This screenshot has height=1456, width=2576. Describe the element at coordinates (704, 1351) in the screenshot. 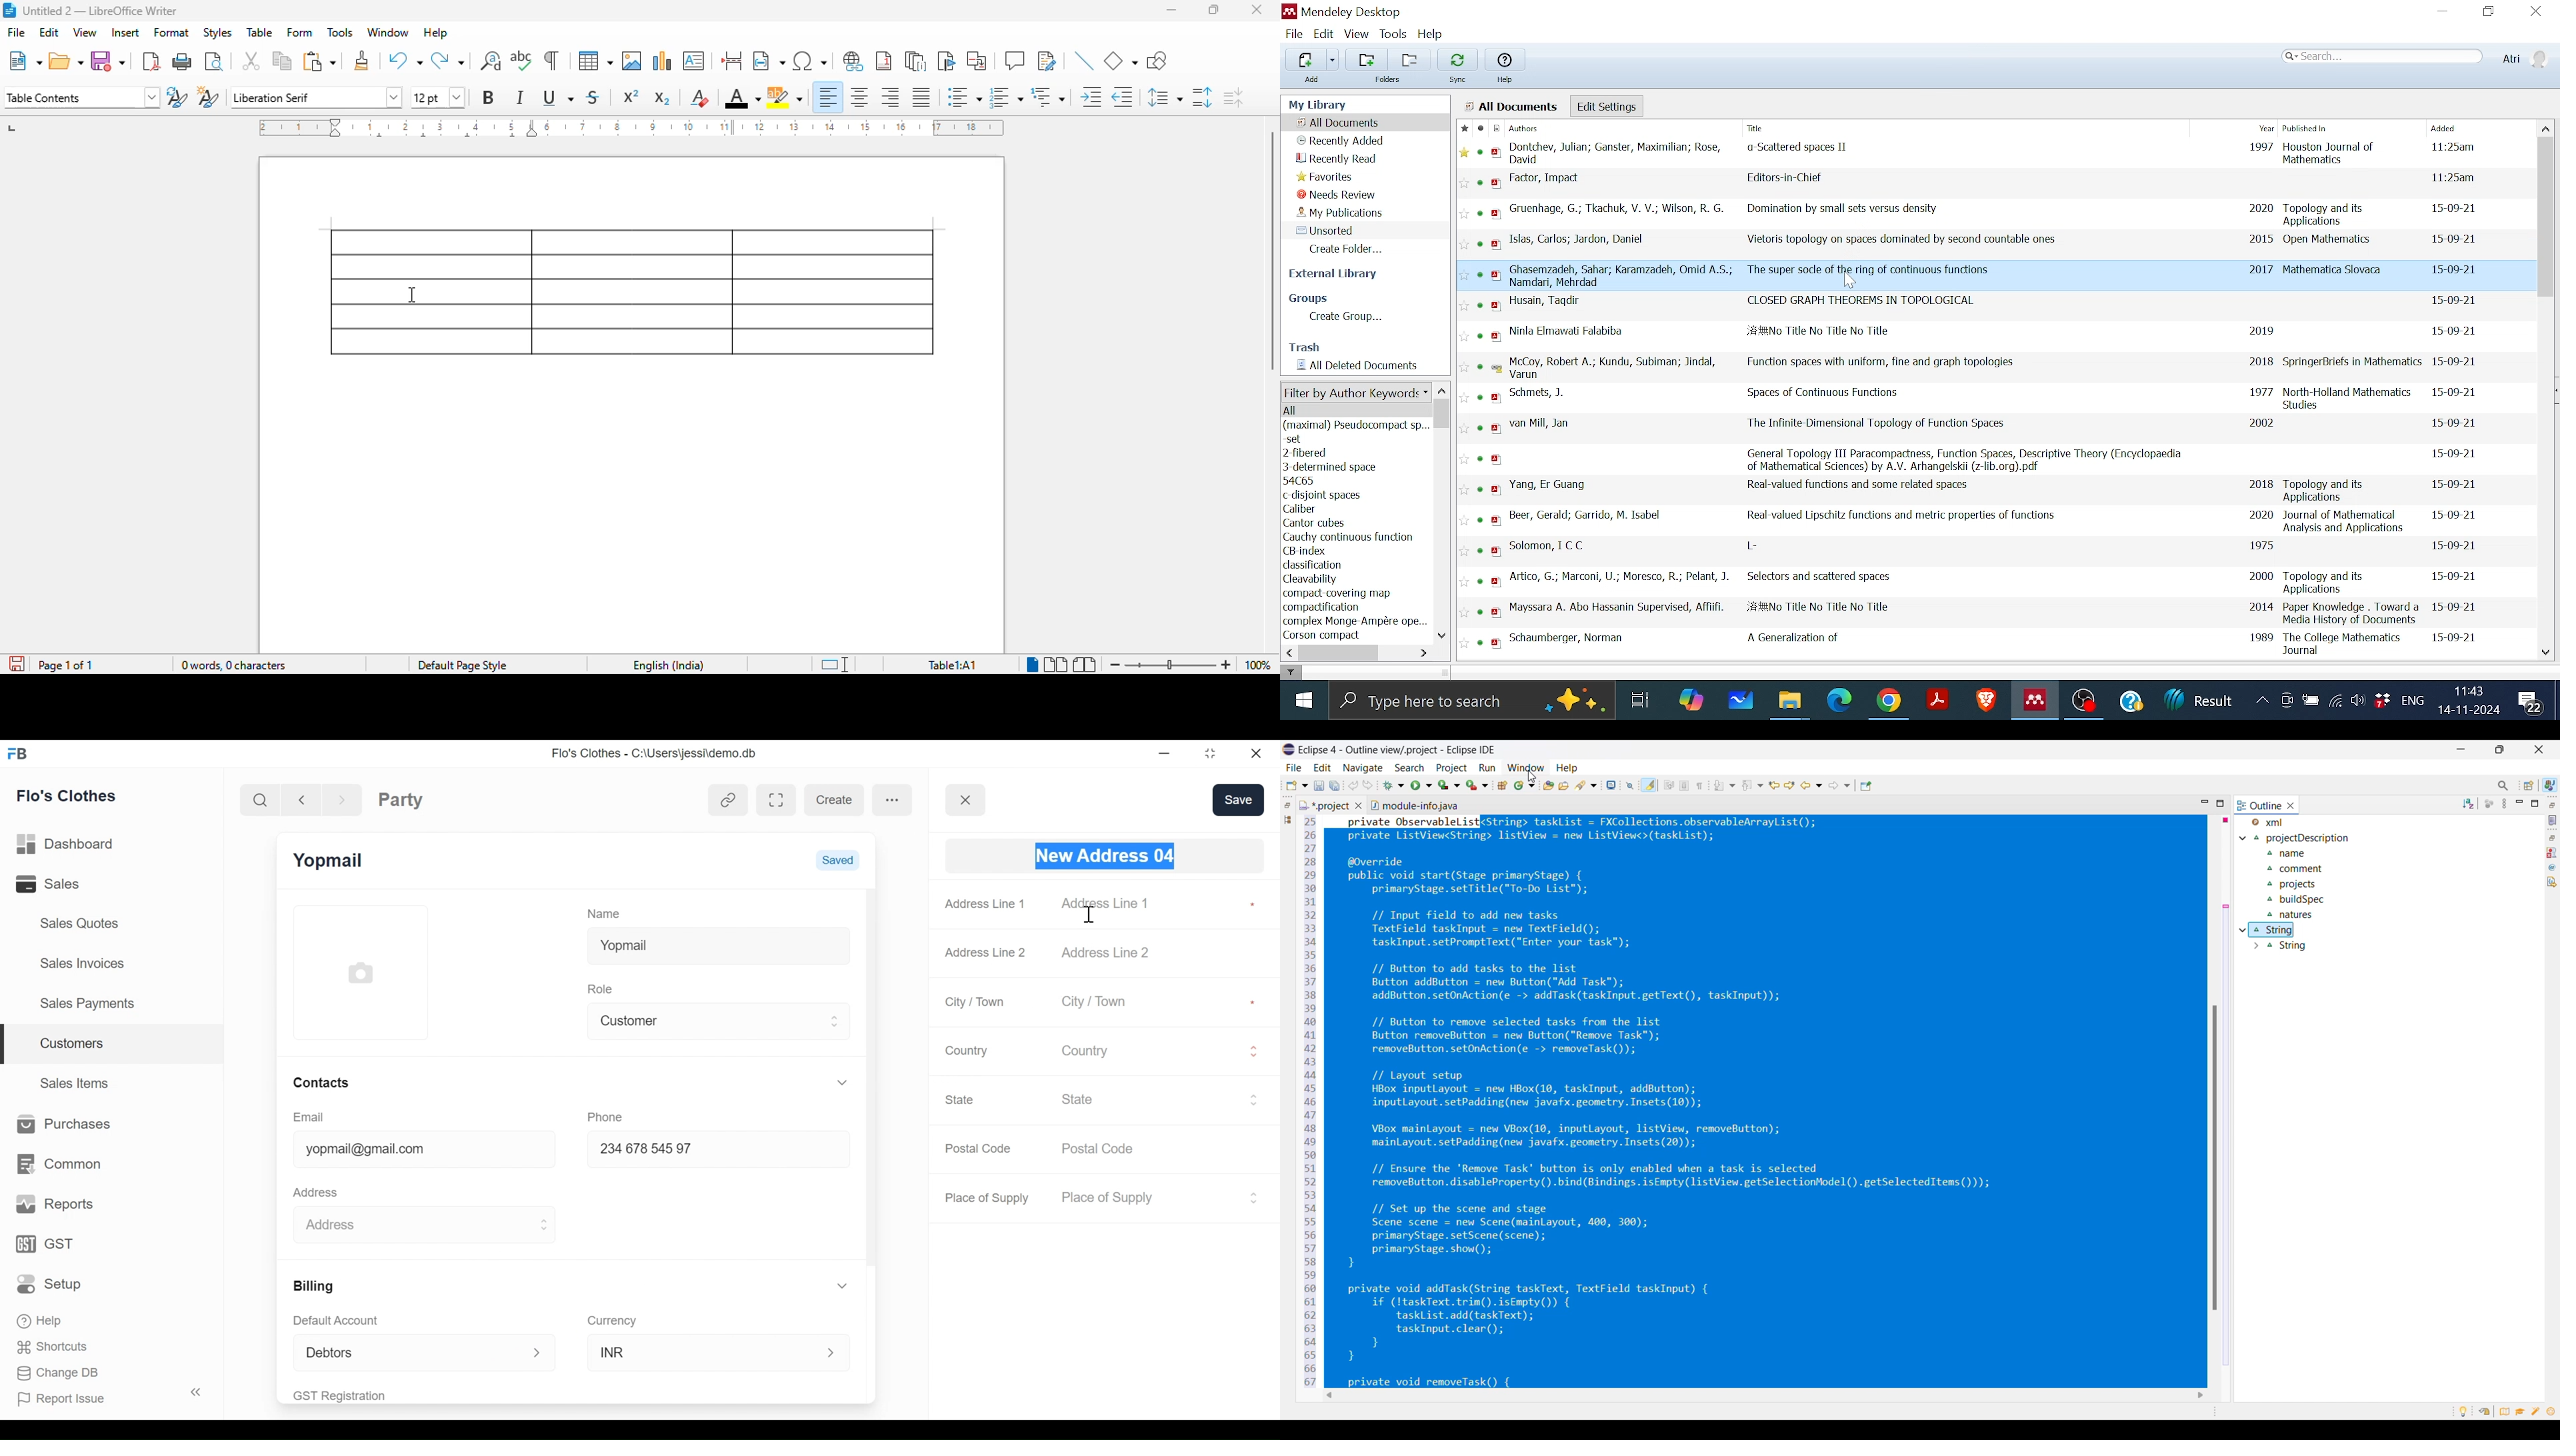

I see `INR` at that location.